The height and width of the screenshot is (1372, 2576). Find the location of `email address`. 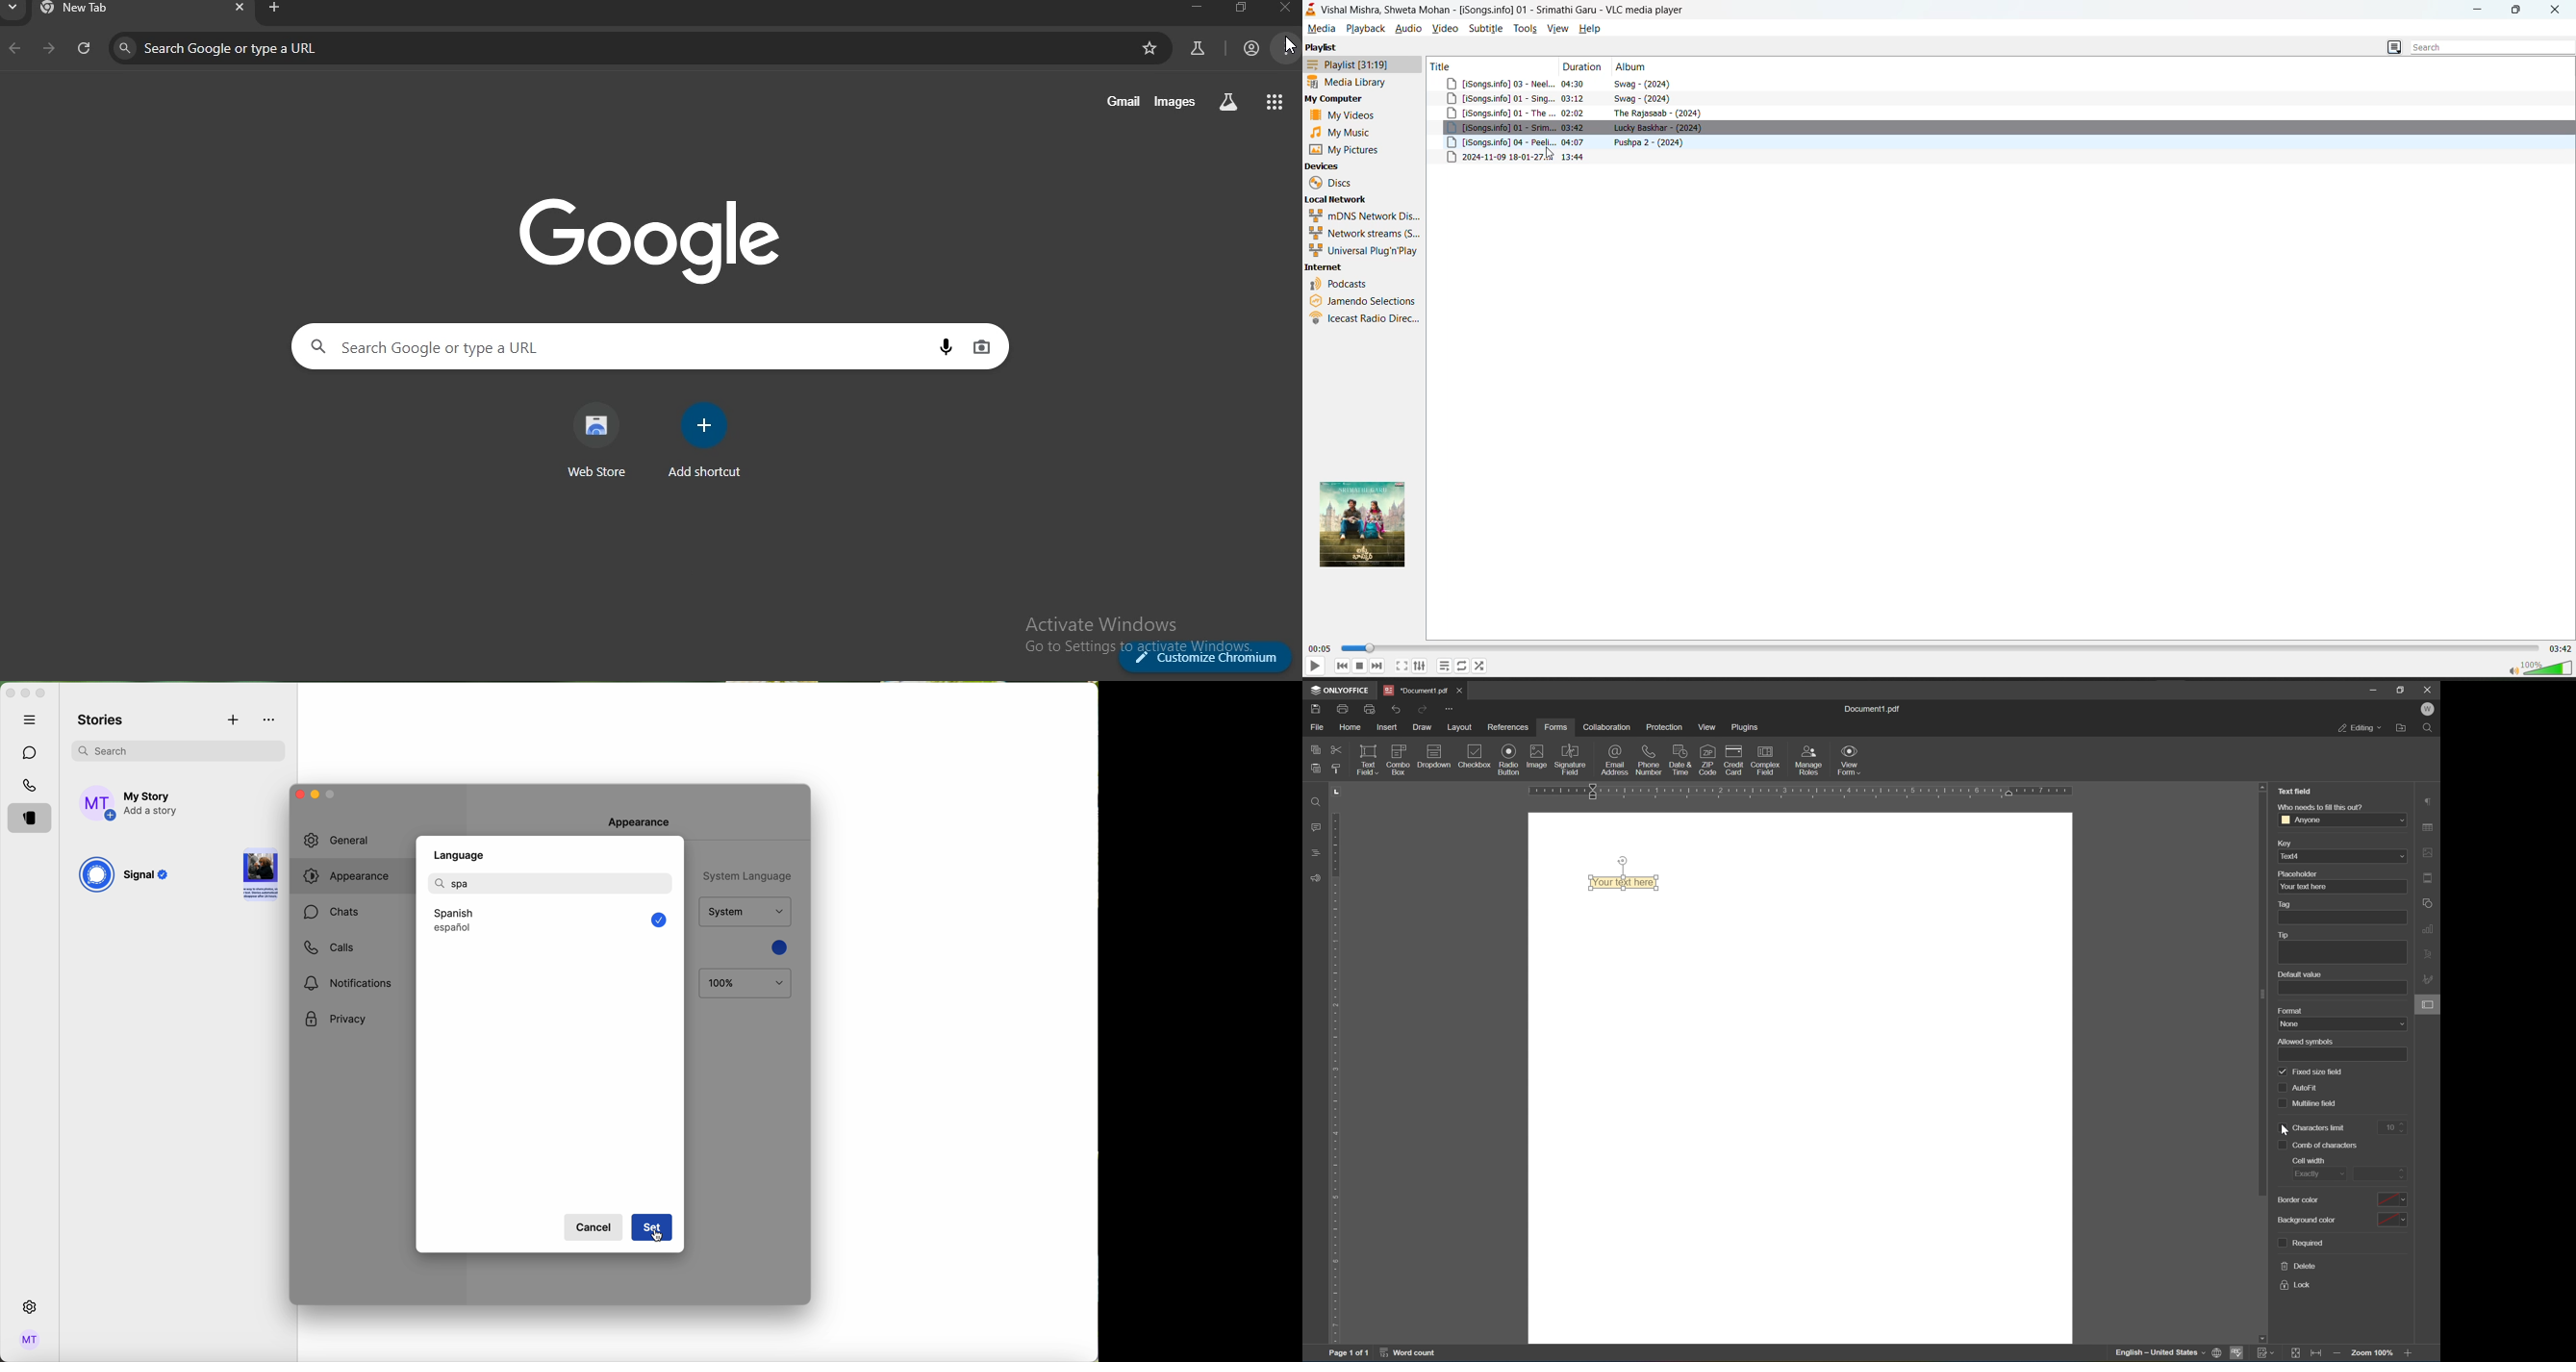

email address is located at coordinates (1615, 760).